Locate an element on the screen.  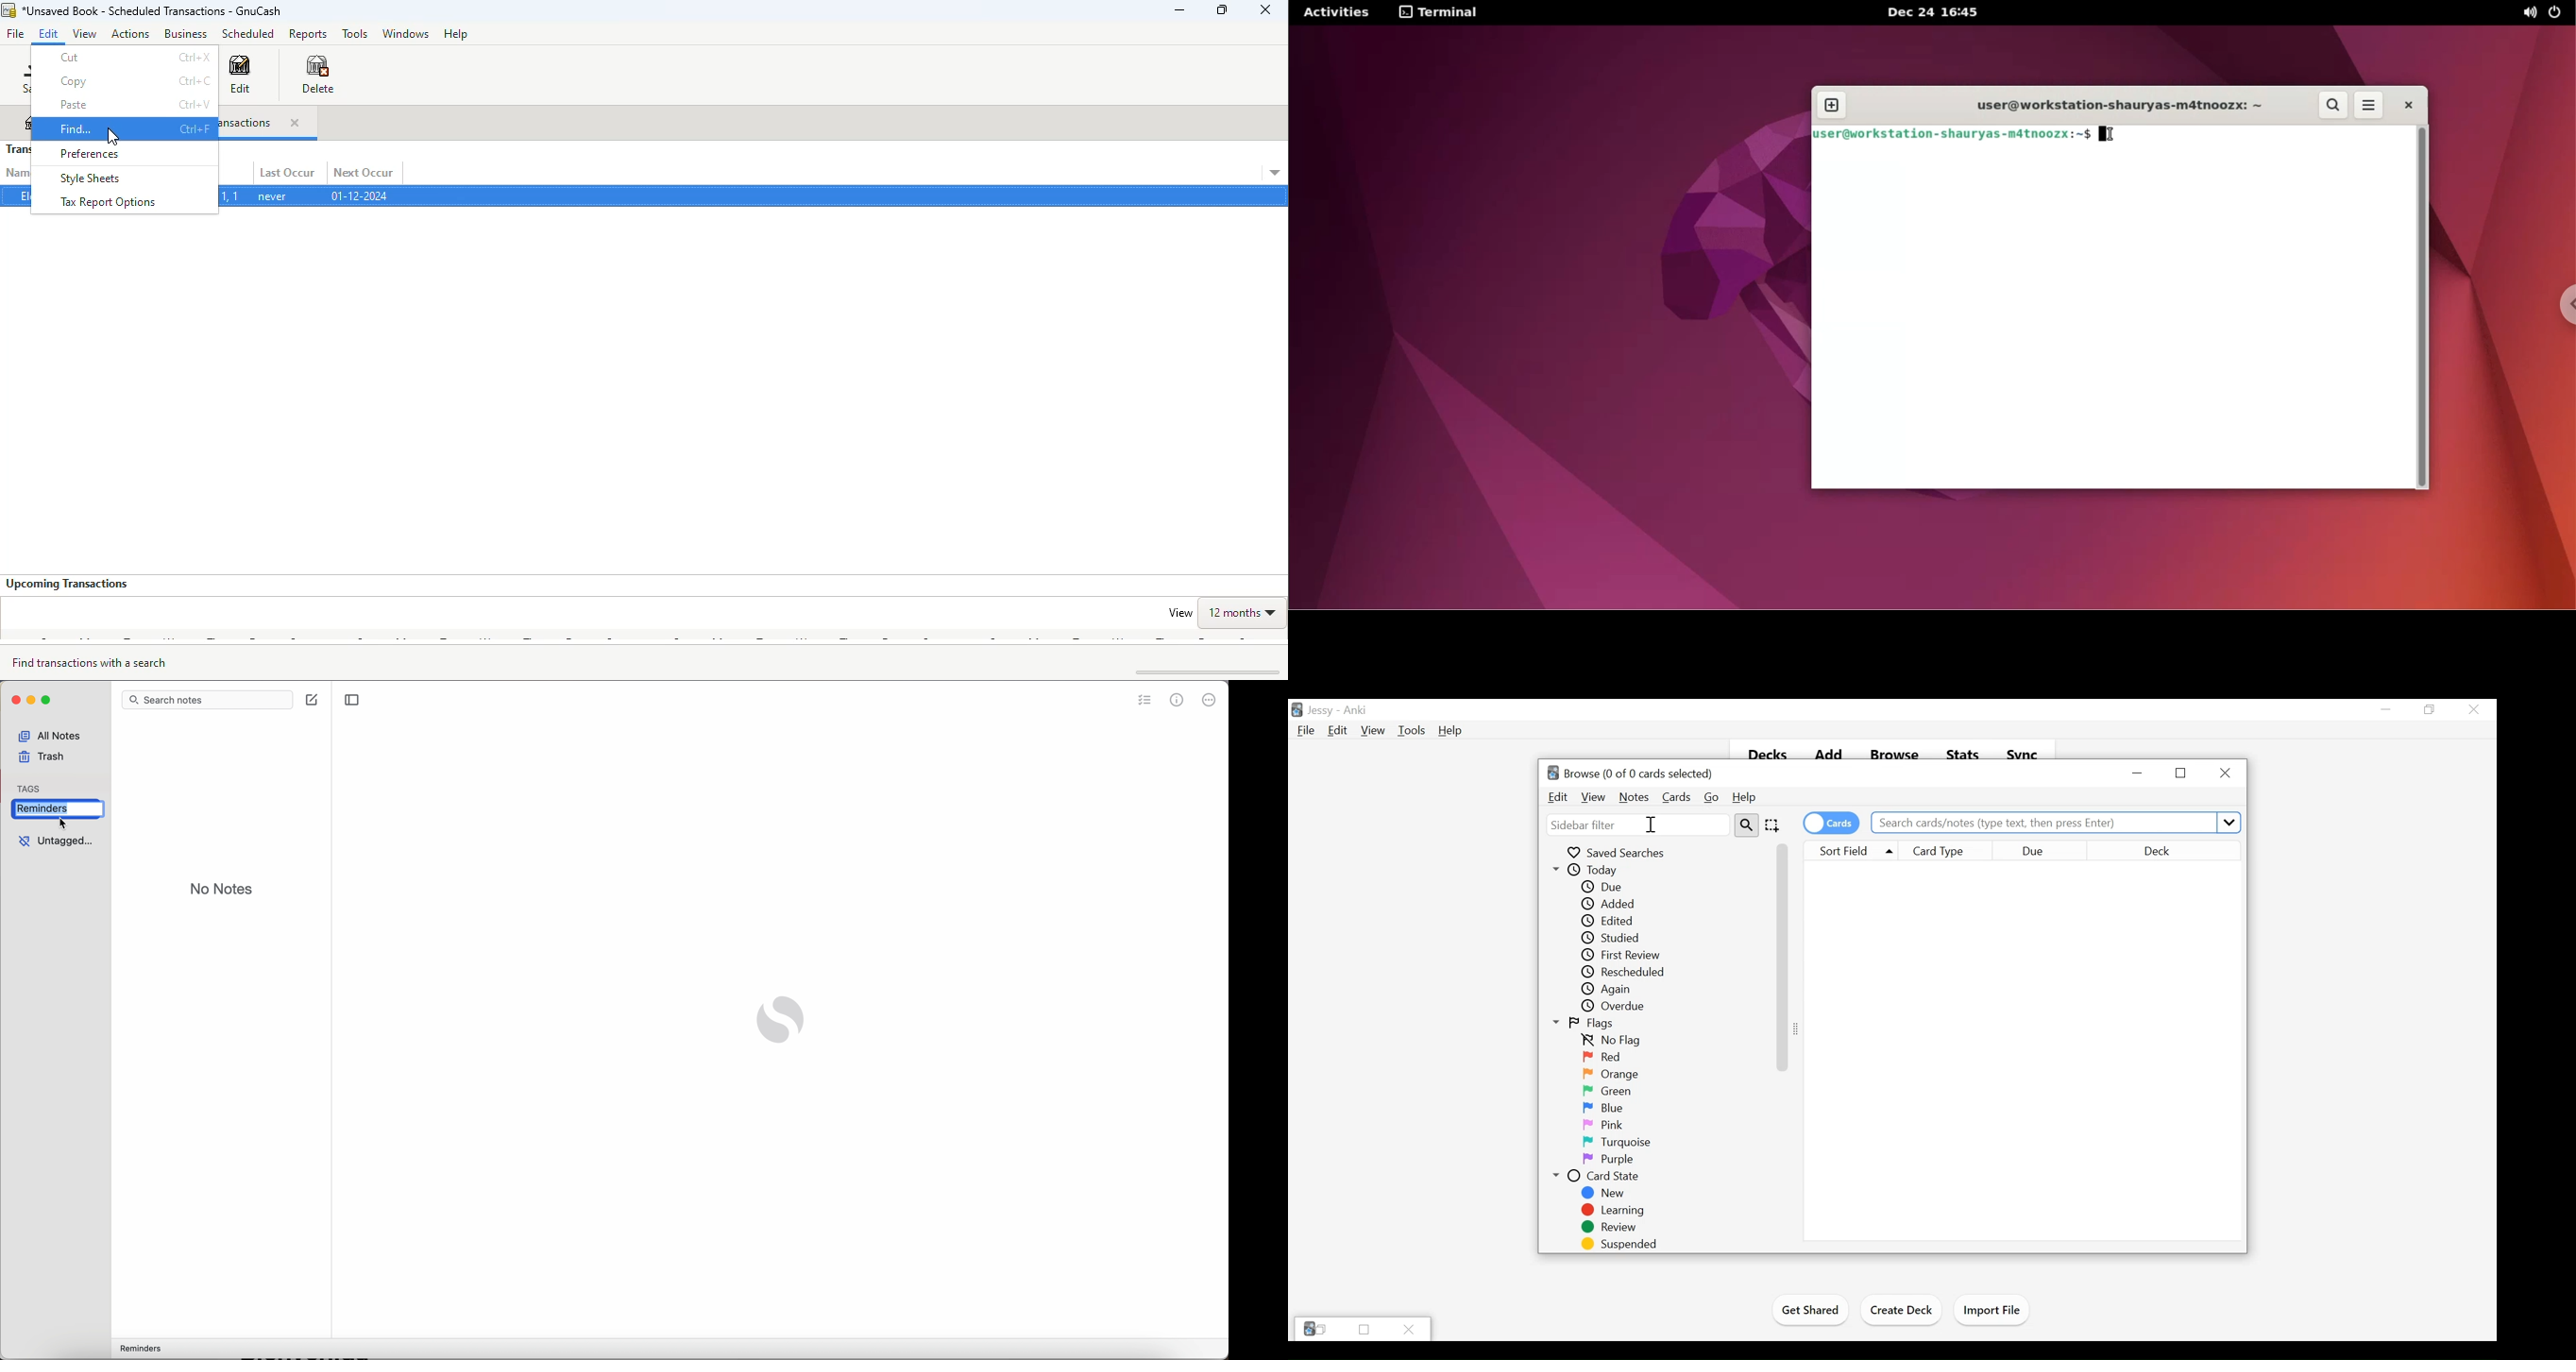
Pink is located at coordinates (1603, 1124).